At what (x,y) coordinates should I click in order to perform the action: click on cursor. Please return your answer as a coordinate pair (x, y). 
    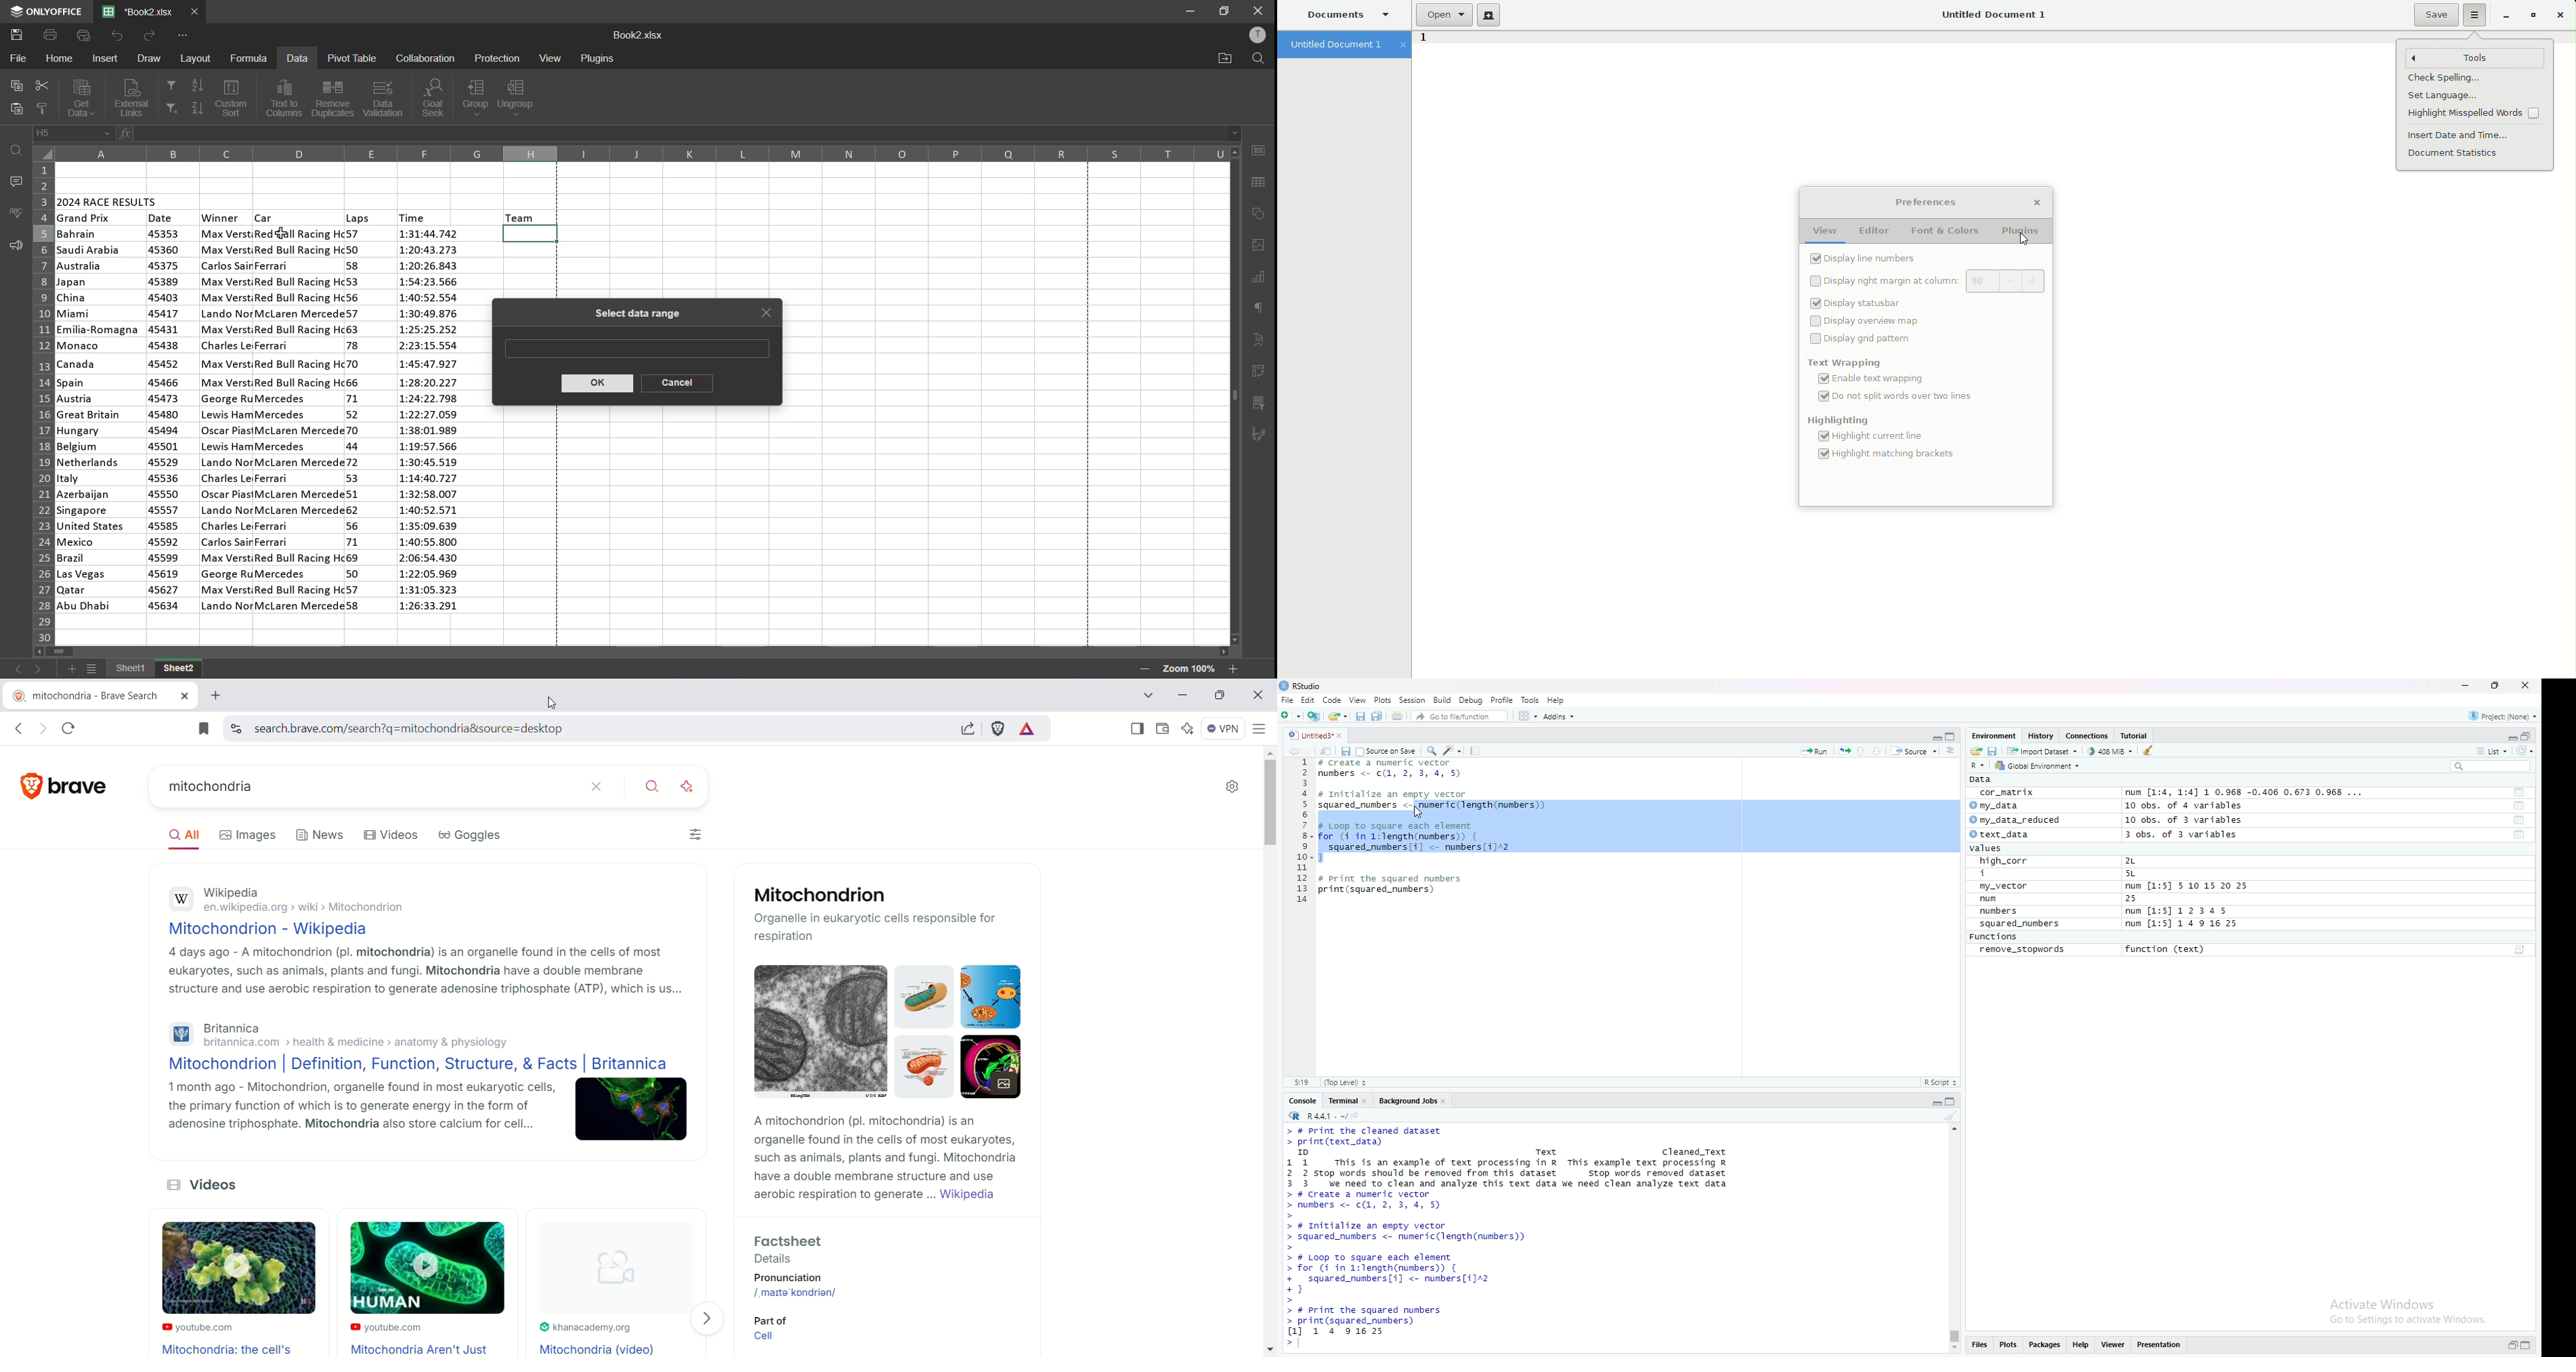
    Looking at the image, I should click on (1419, 812).